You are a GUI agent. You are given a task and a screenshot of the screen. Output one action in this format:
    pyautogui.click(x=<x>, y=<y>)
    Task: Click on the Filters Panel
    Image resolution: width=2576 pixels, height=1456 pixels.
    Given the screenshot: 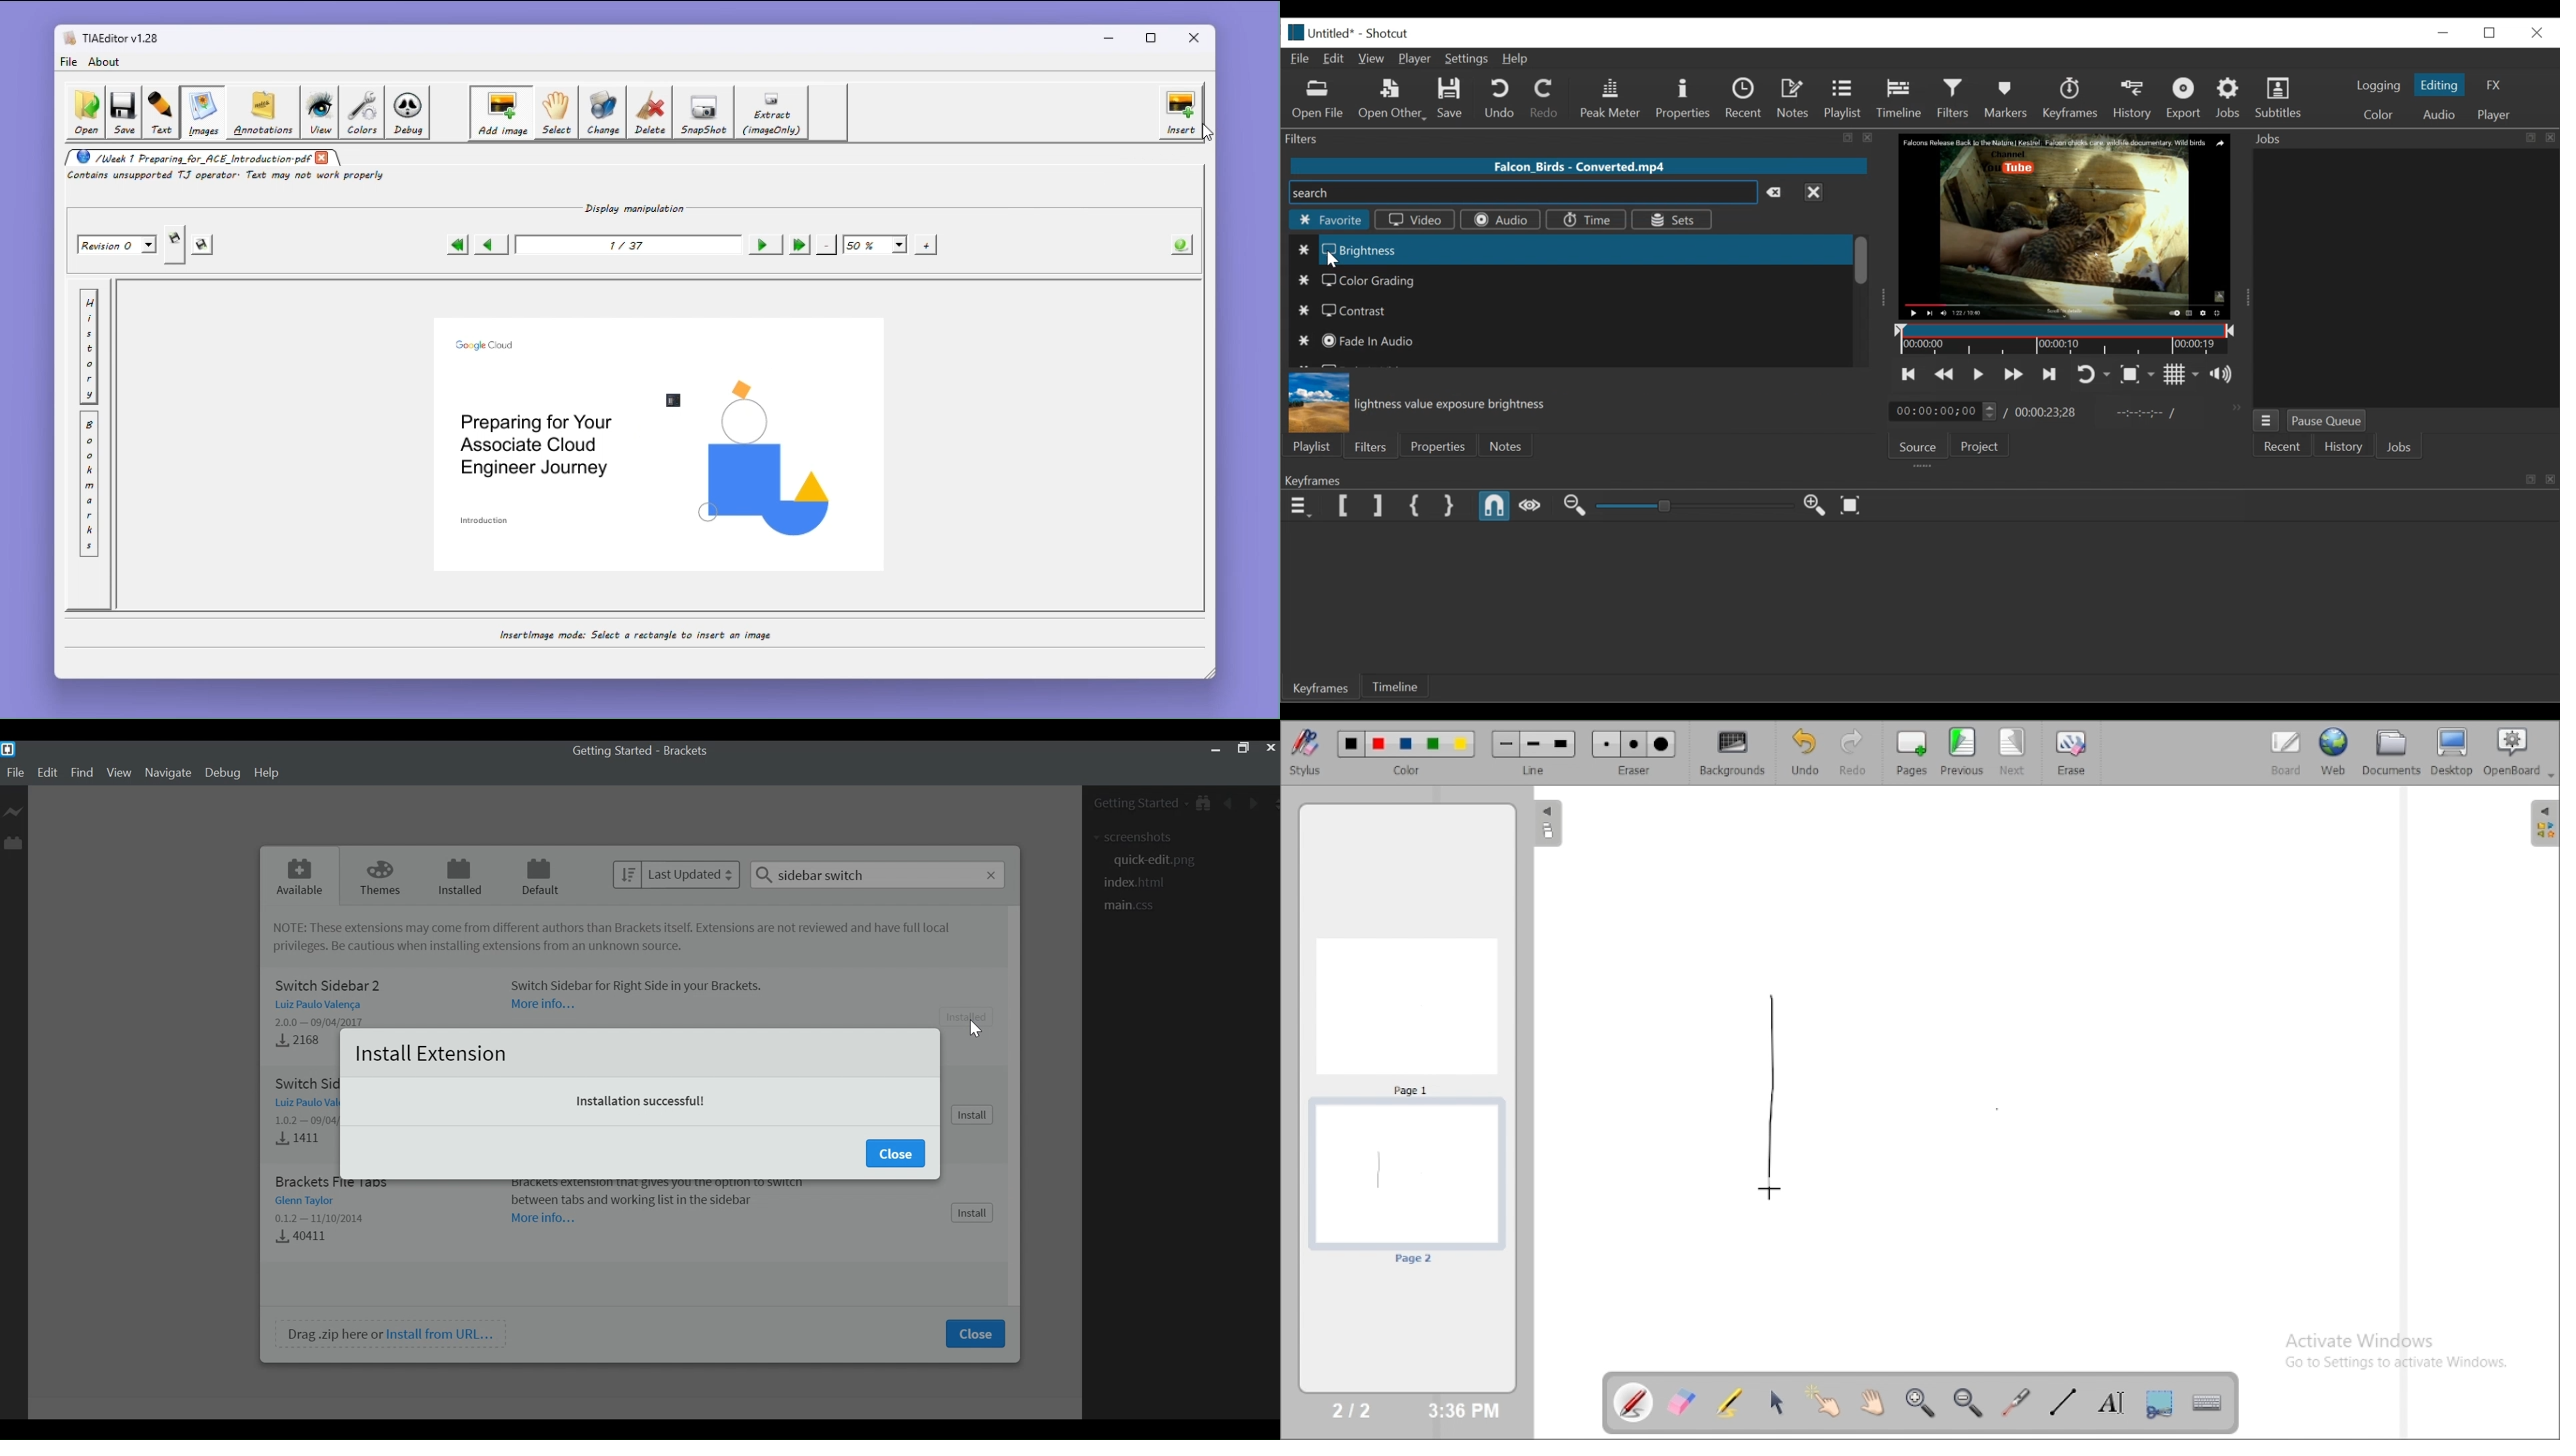 What is the action you would take?
    pyautogui.click(x=1583, y=139)
    